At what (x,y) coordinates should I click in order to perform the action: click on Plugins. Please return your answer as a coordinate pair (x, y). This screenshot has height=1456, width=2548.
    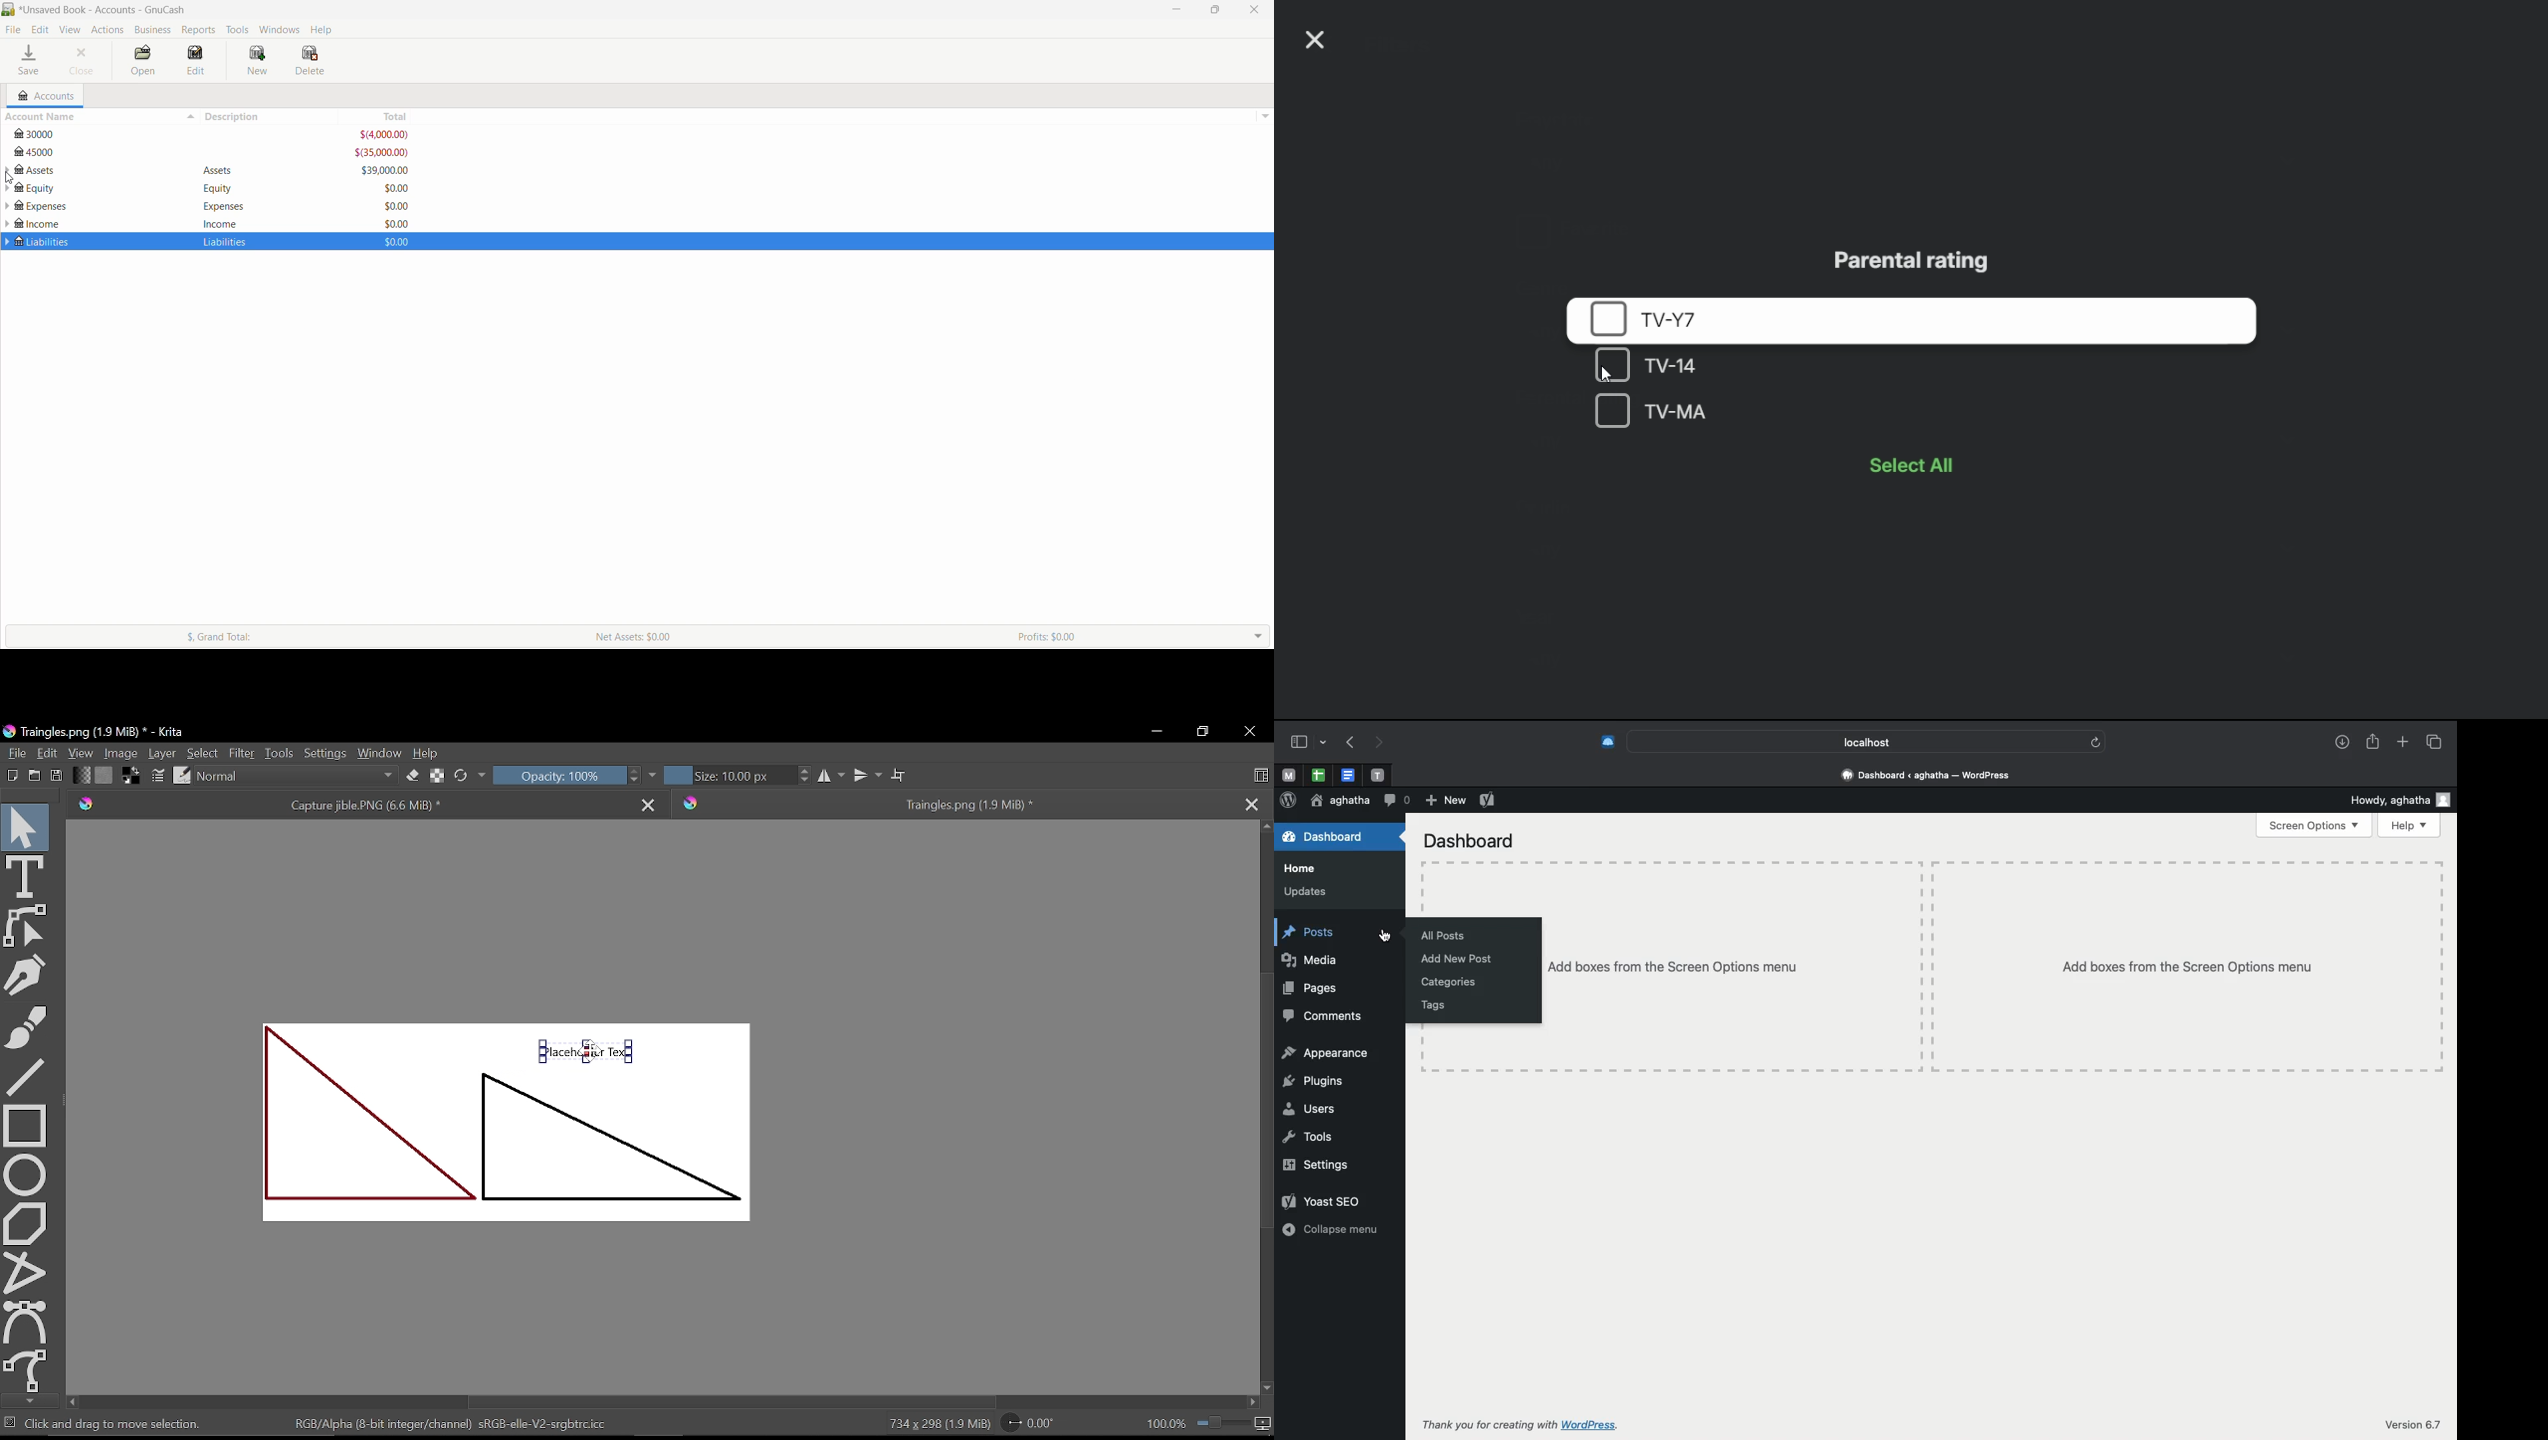
    Looking at the image, I should click on (1313, 1082).